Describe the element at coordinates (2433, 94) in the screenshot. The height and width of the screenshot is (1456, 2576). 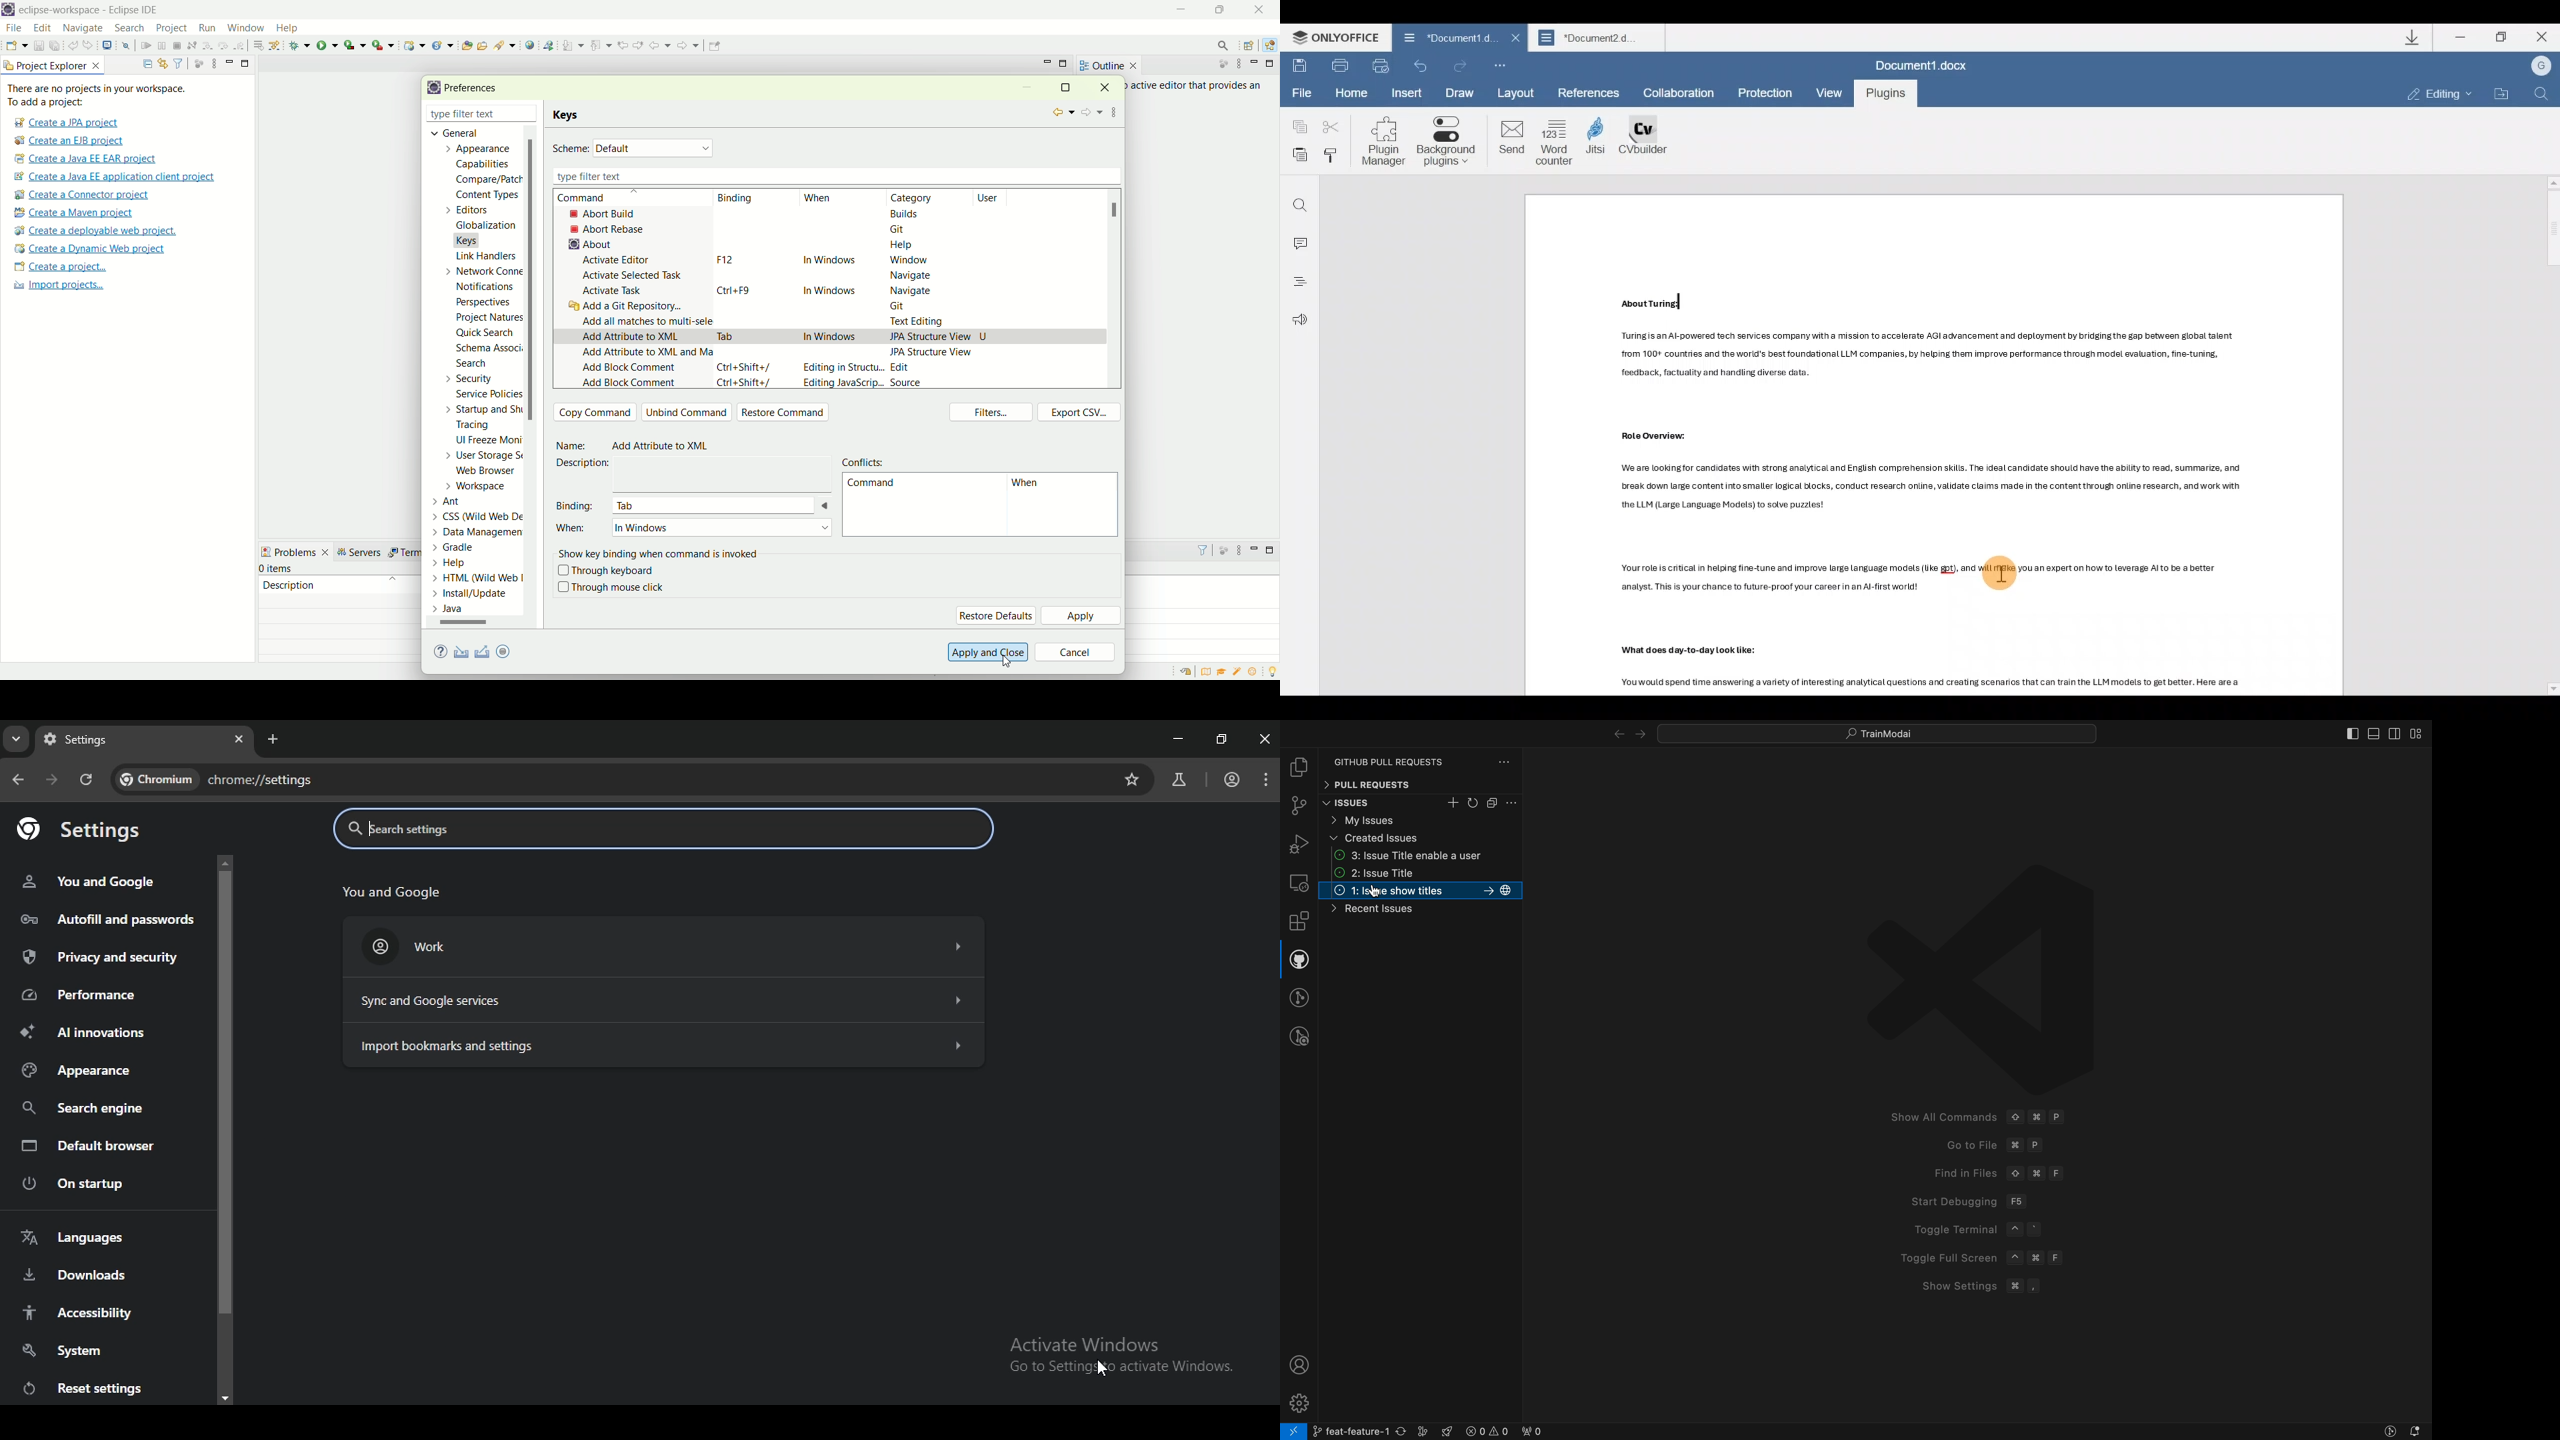
I see `Editing mode` at that location.